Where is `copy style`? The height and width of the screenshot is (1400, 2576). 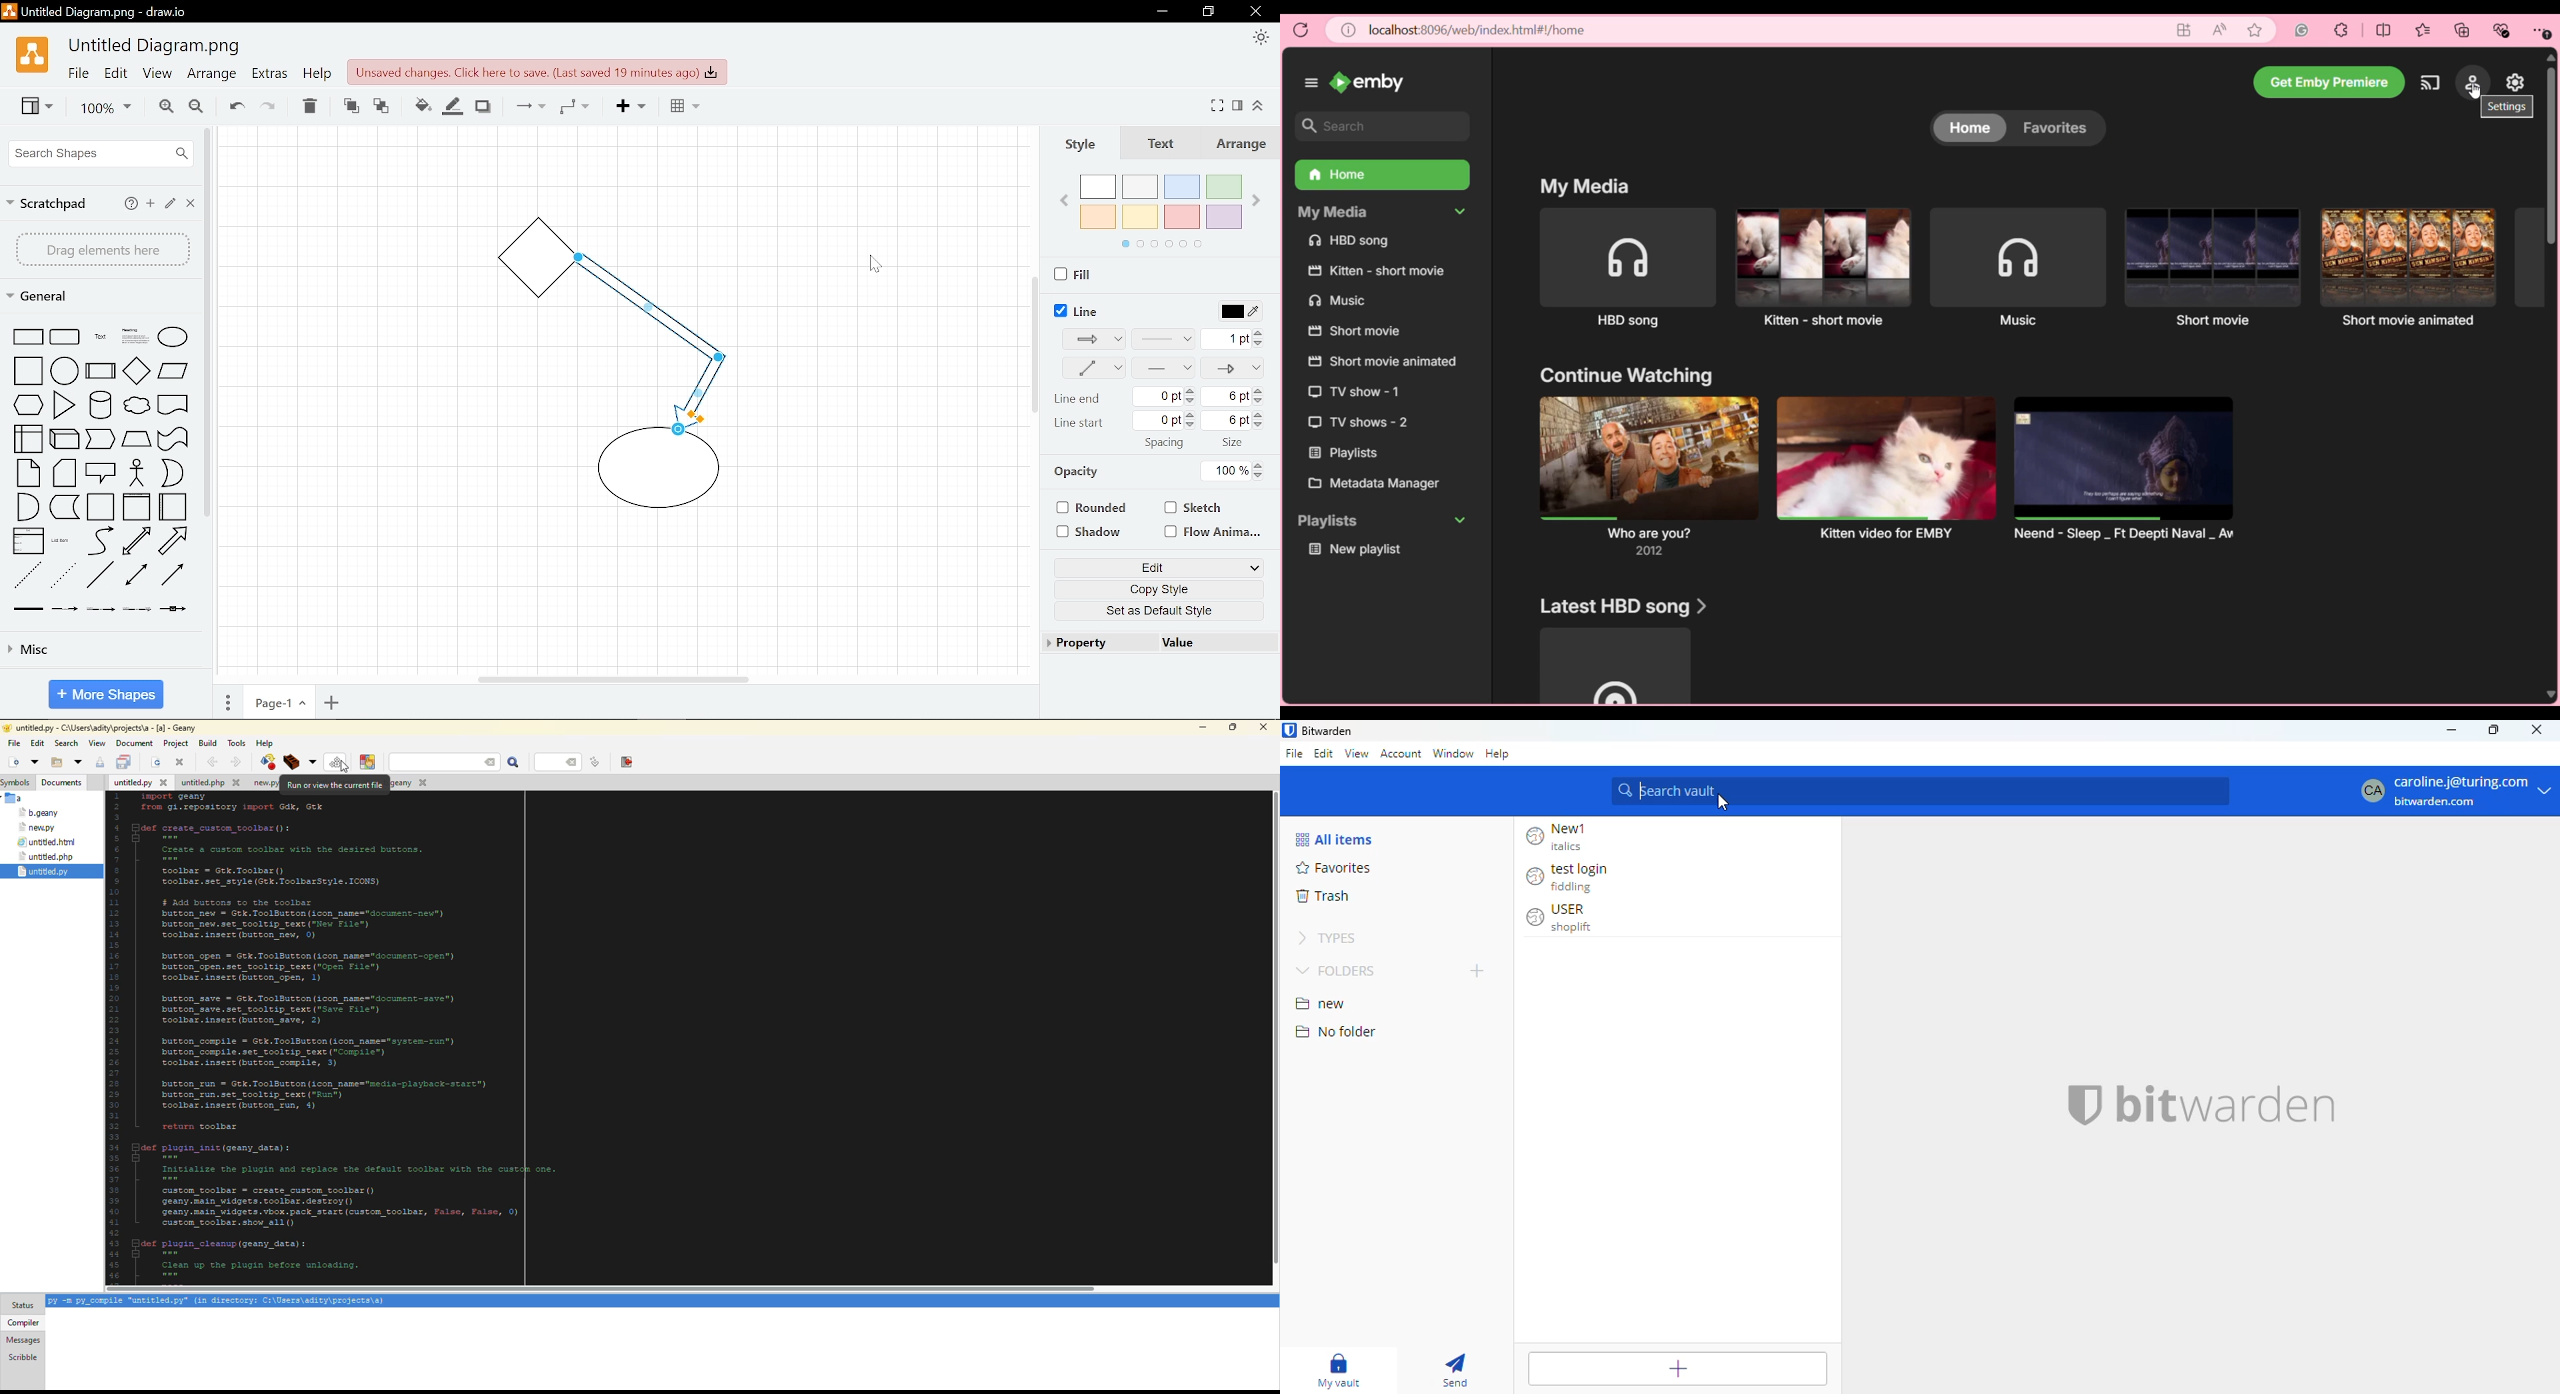 copy style is located at coordinates (1157, 587).